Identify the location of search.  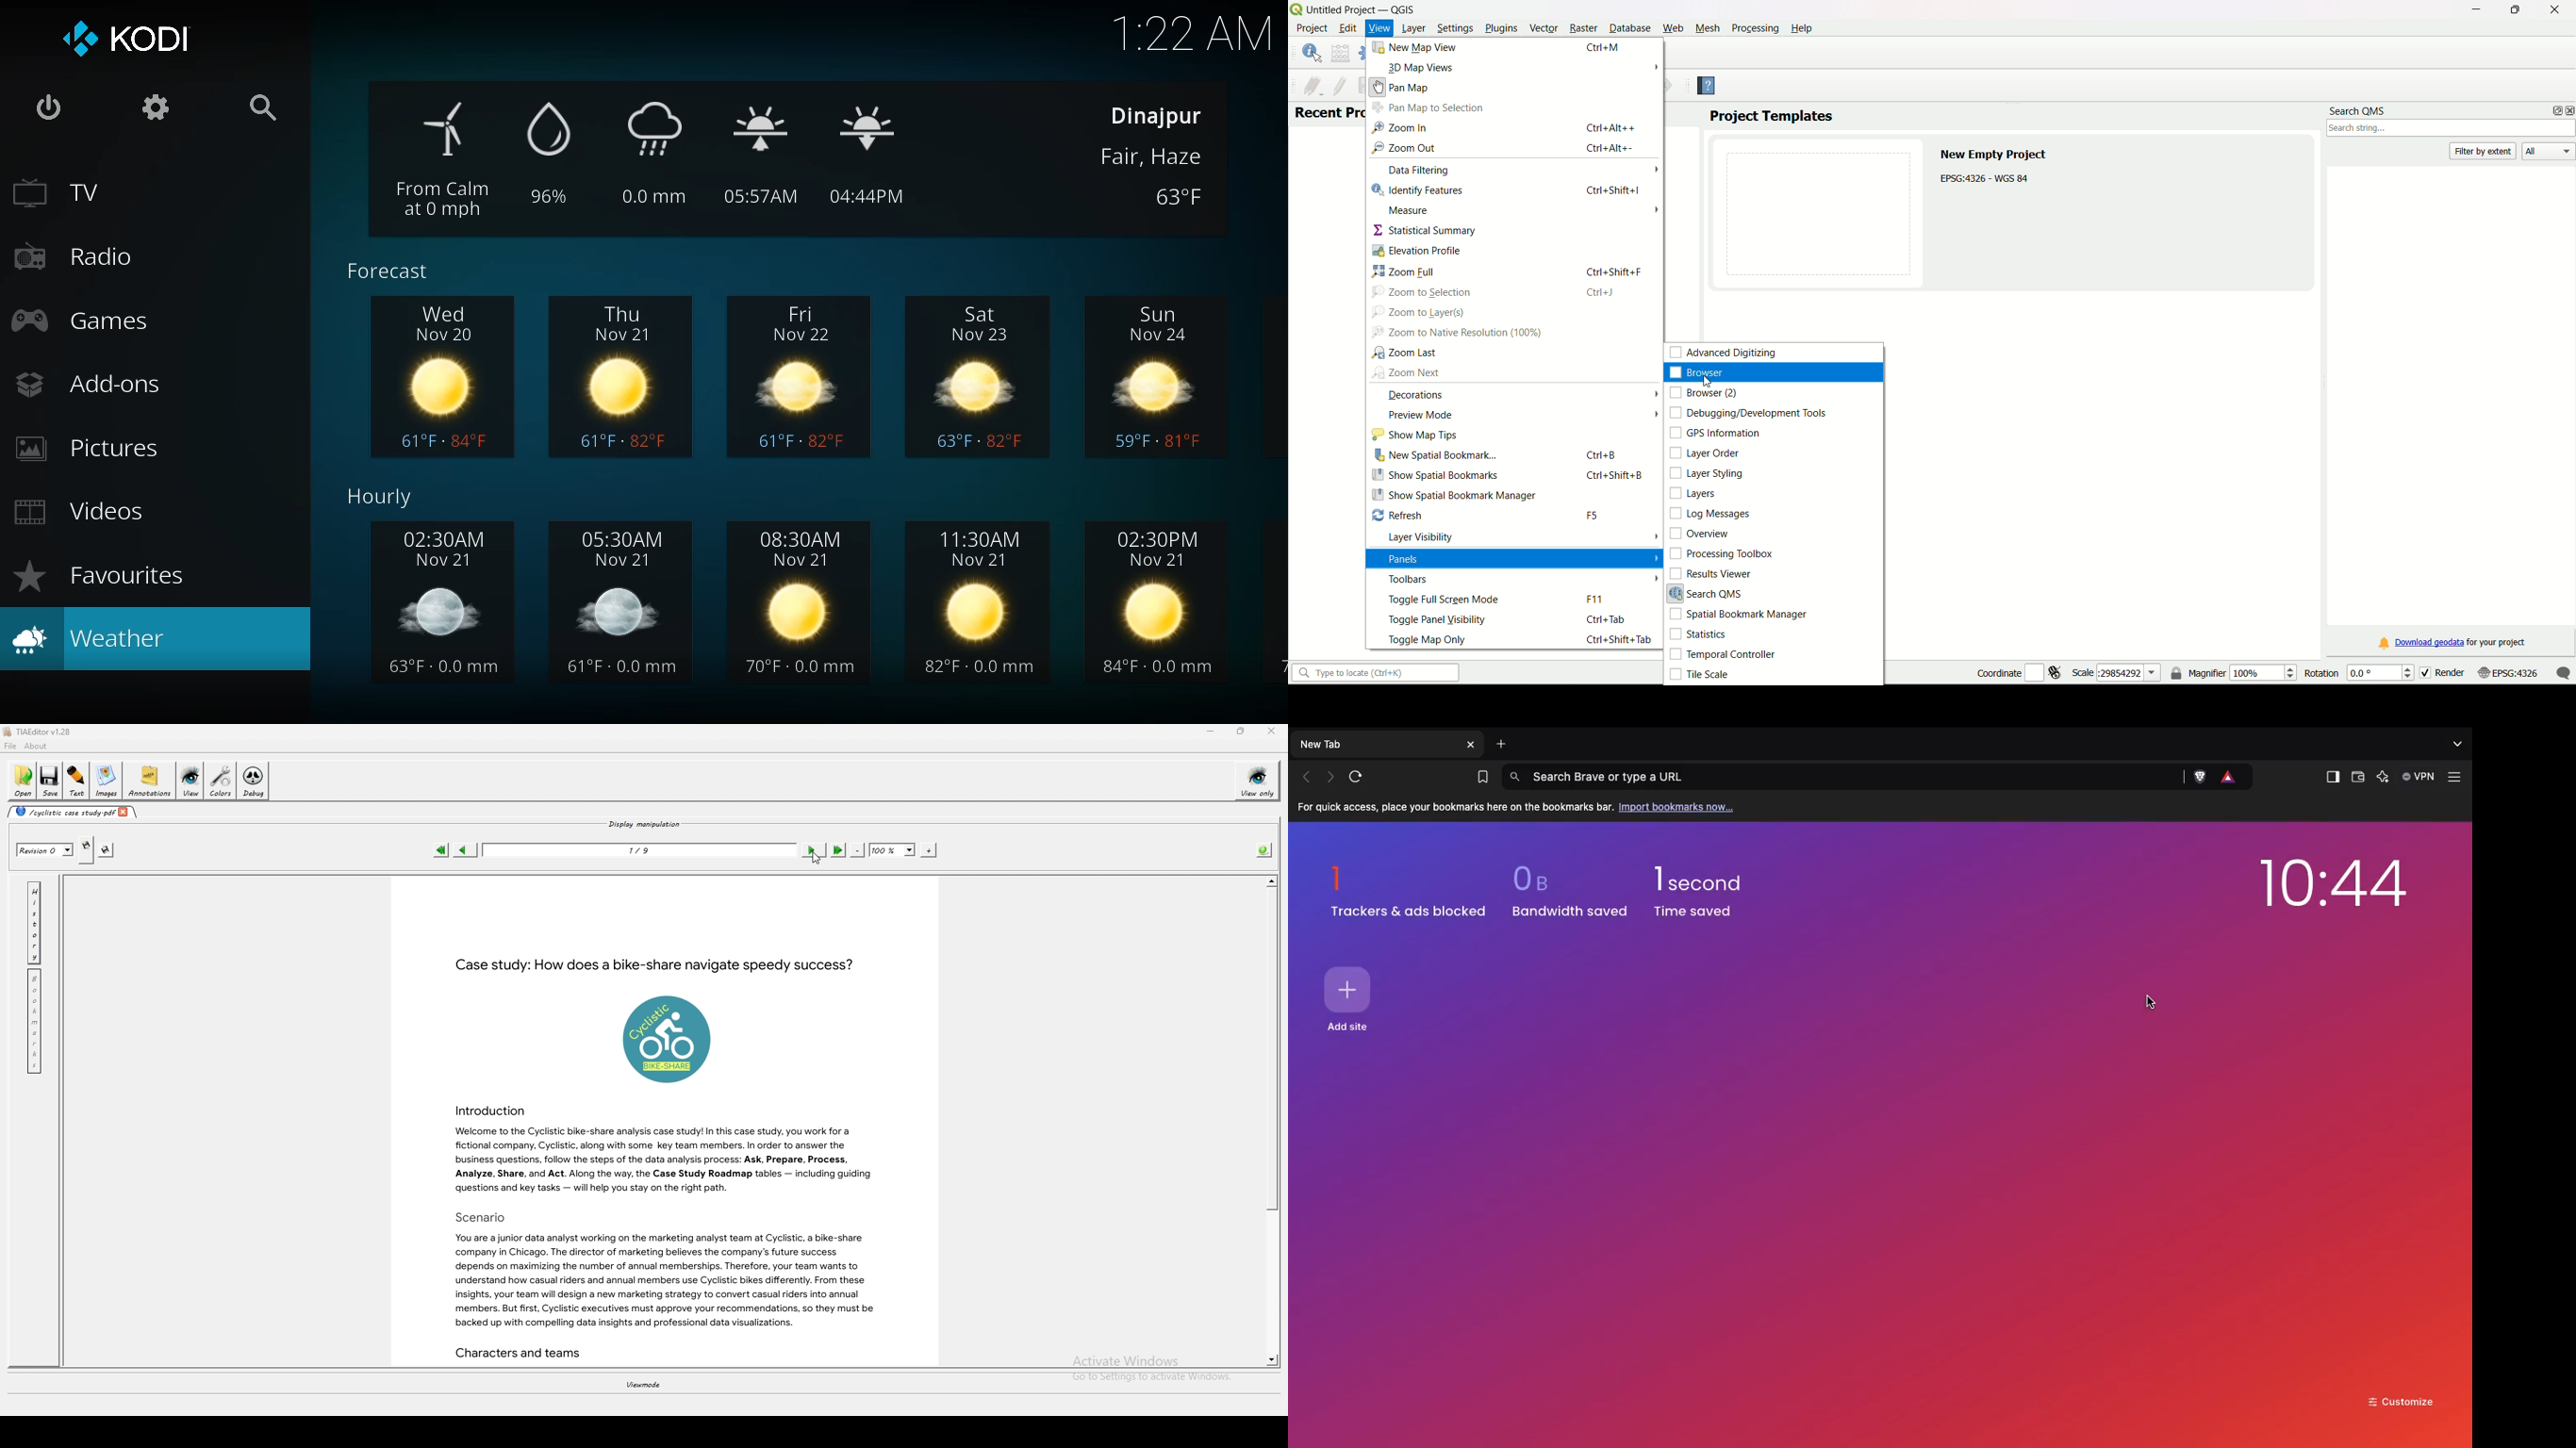
(263, 107).